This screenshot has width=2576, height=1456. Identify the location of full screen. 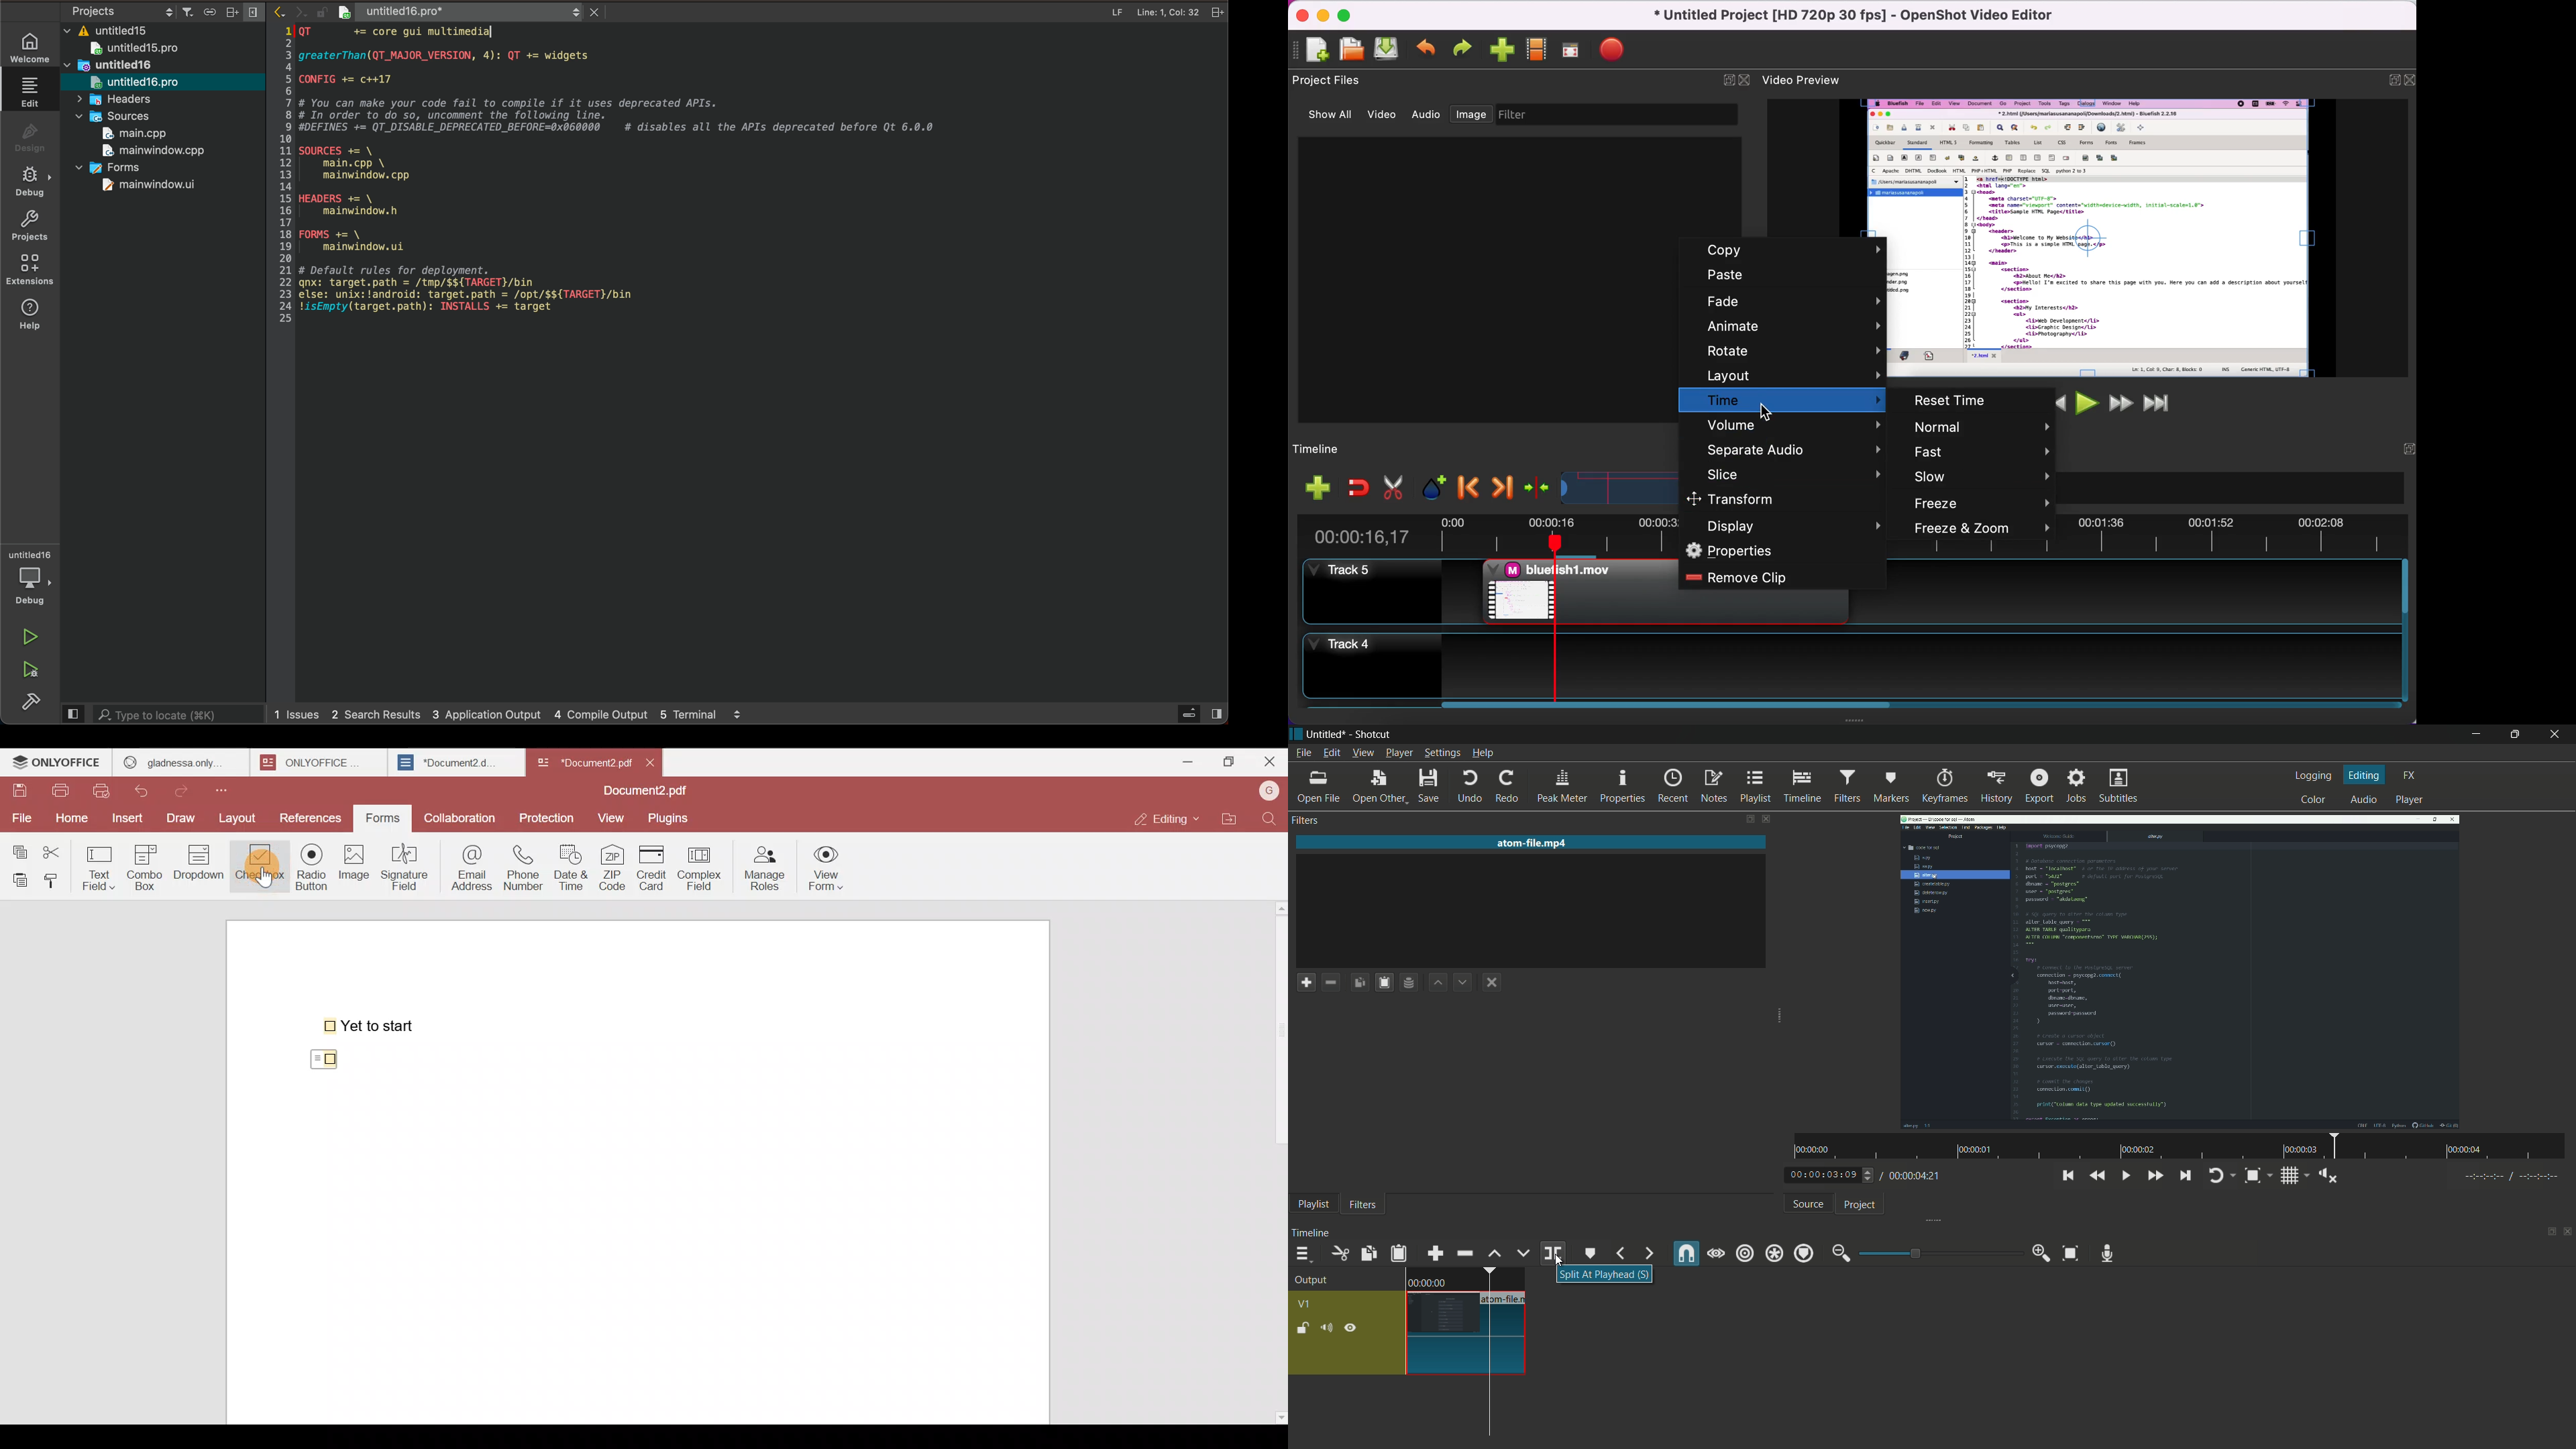
(1576, 50).